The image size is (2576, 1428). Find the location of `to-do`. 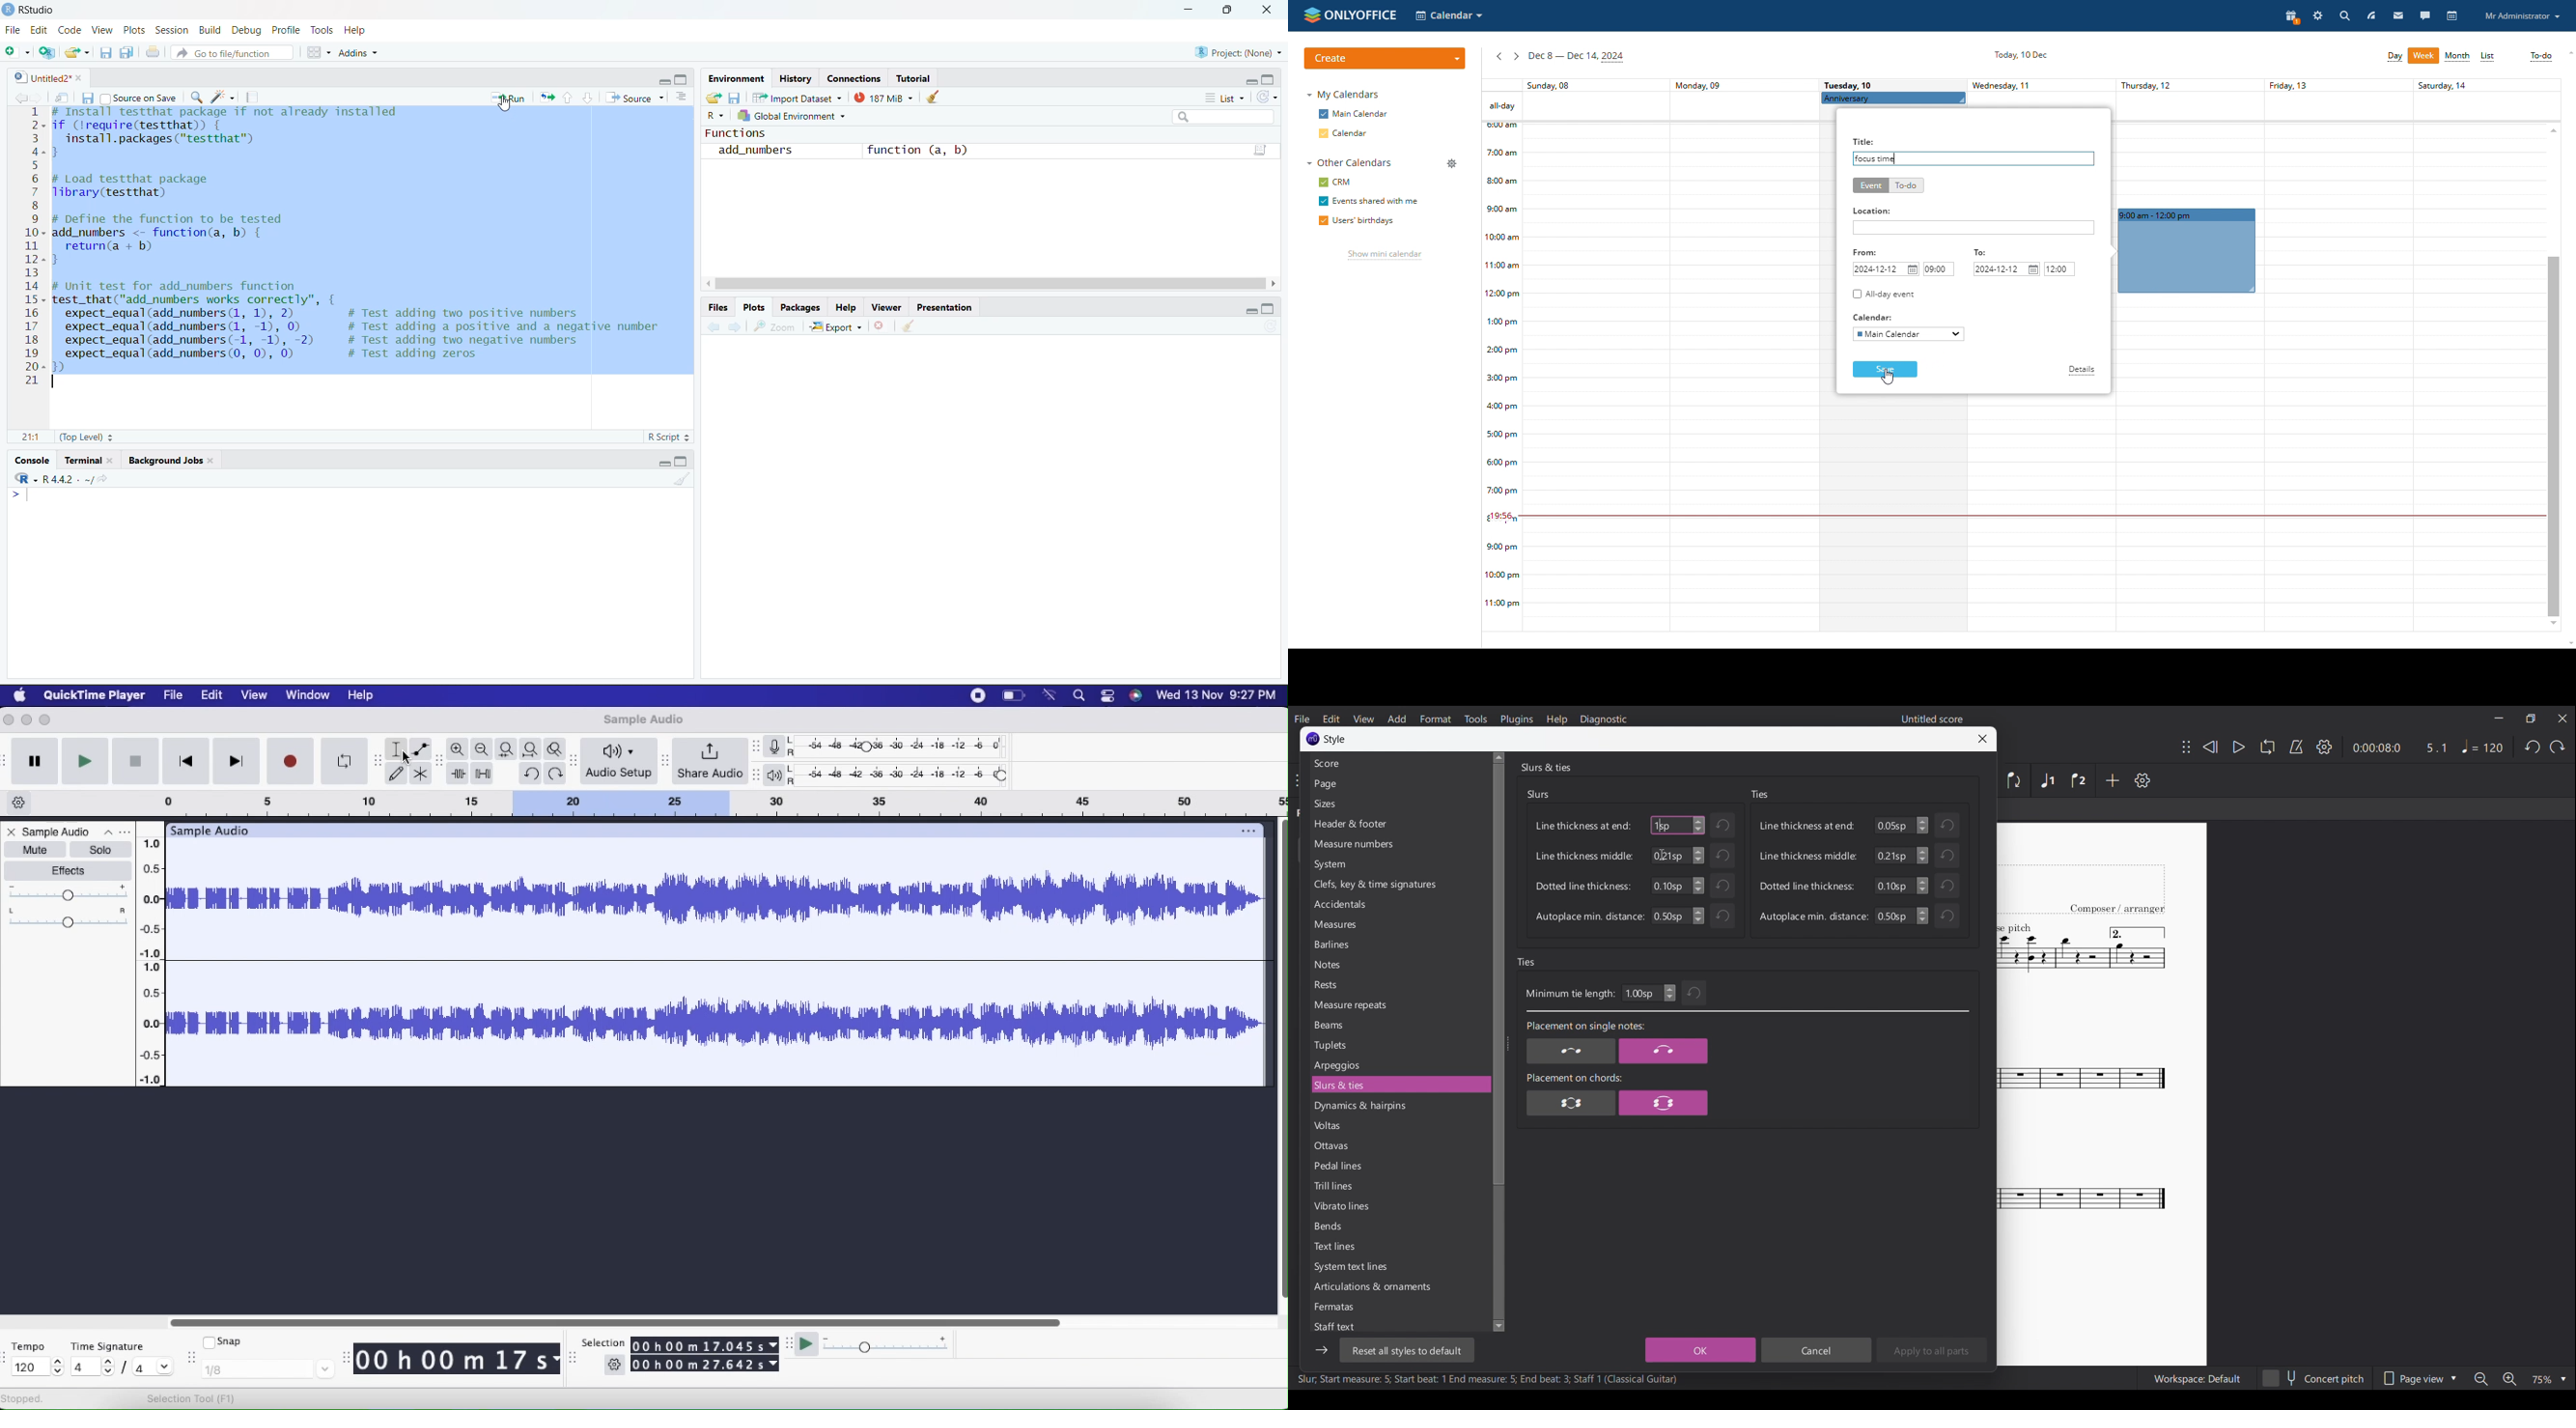

to-do is located at coordinates (1908, 186).